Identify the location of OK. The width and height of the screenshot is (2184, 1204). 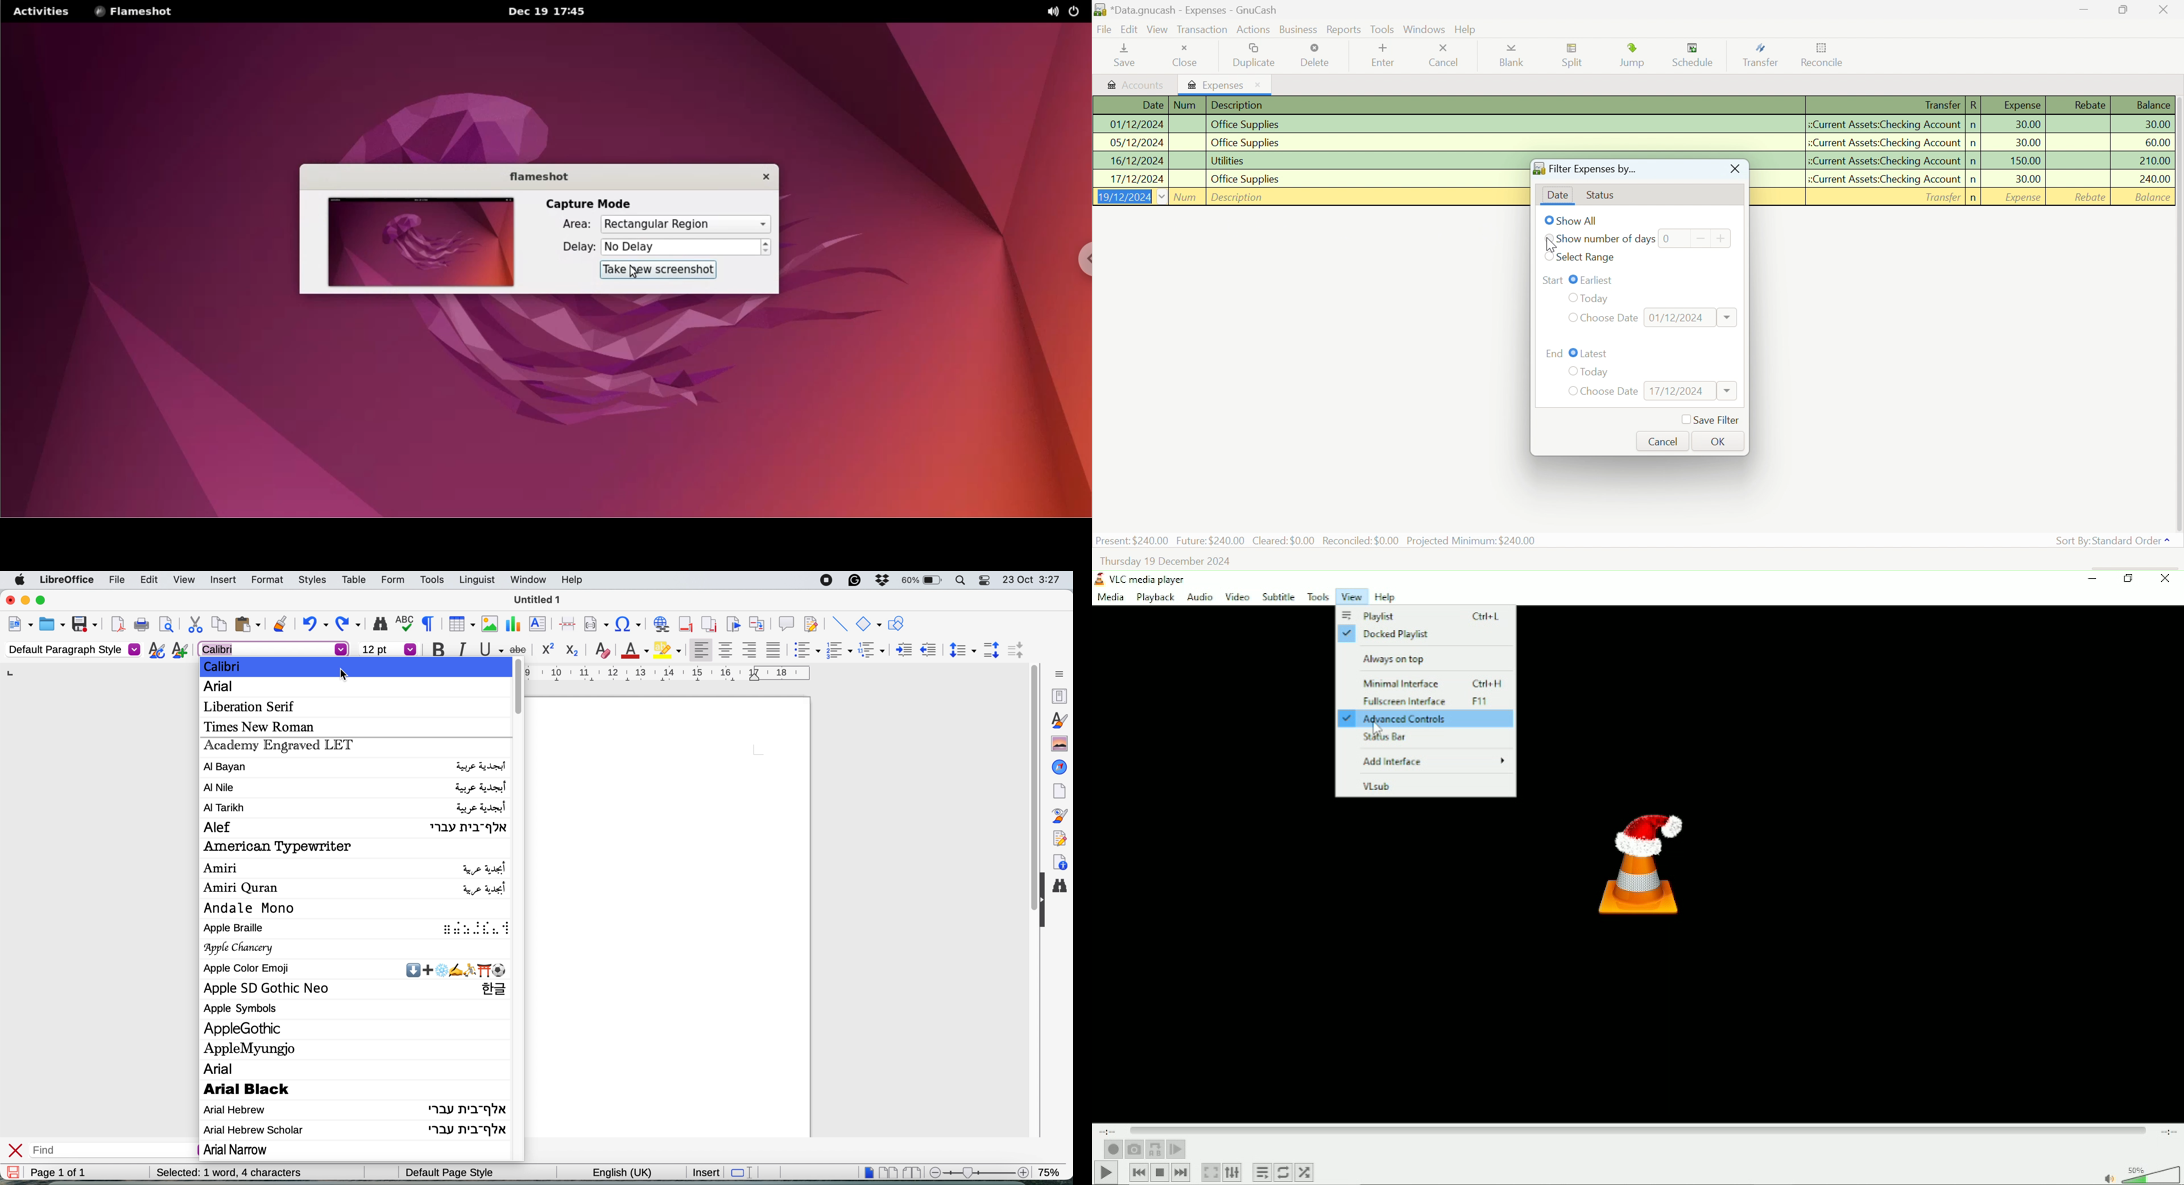
(1716, 440).